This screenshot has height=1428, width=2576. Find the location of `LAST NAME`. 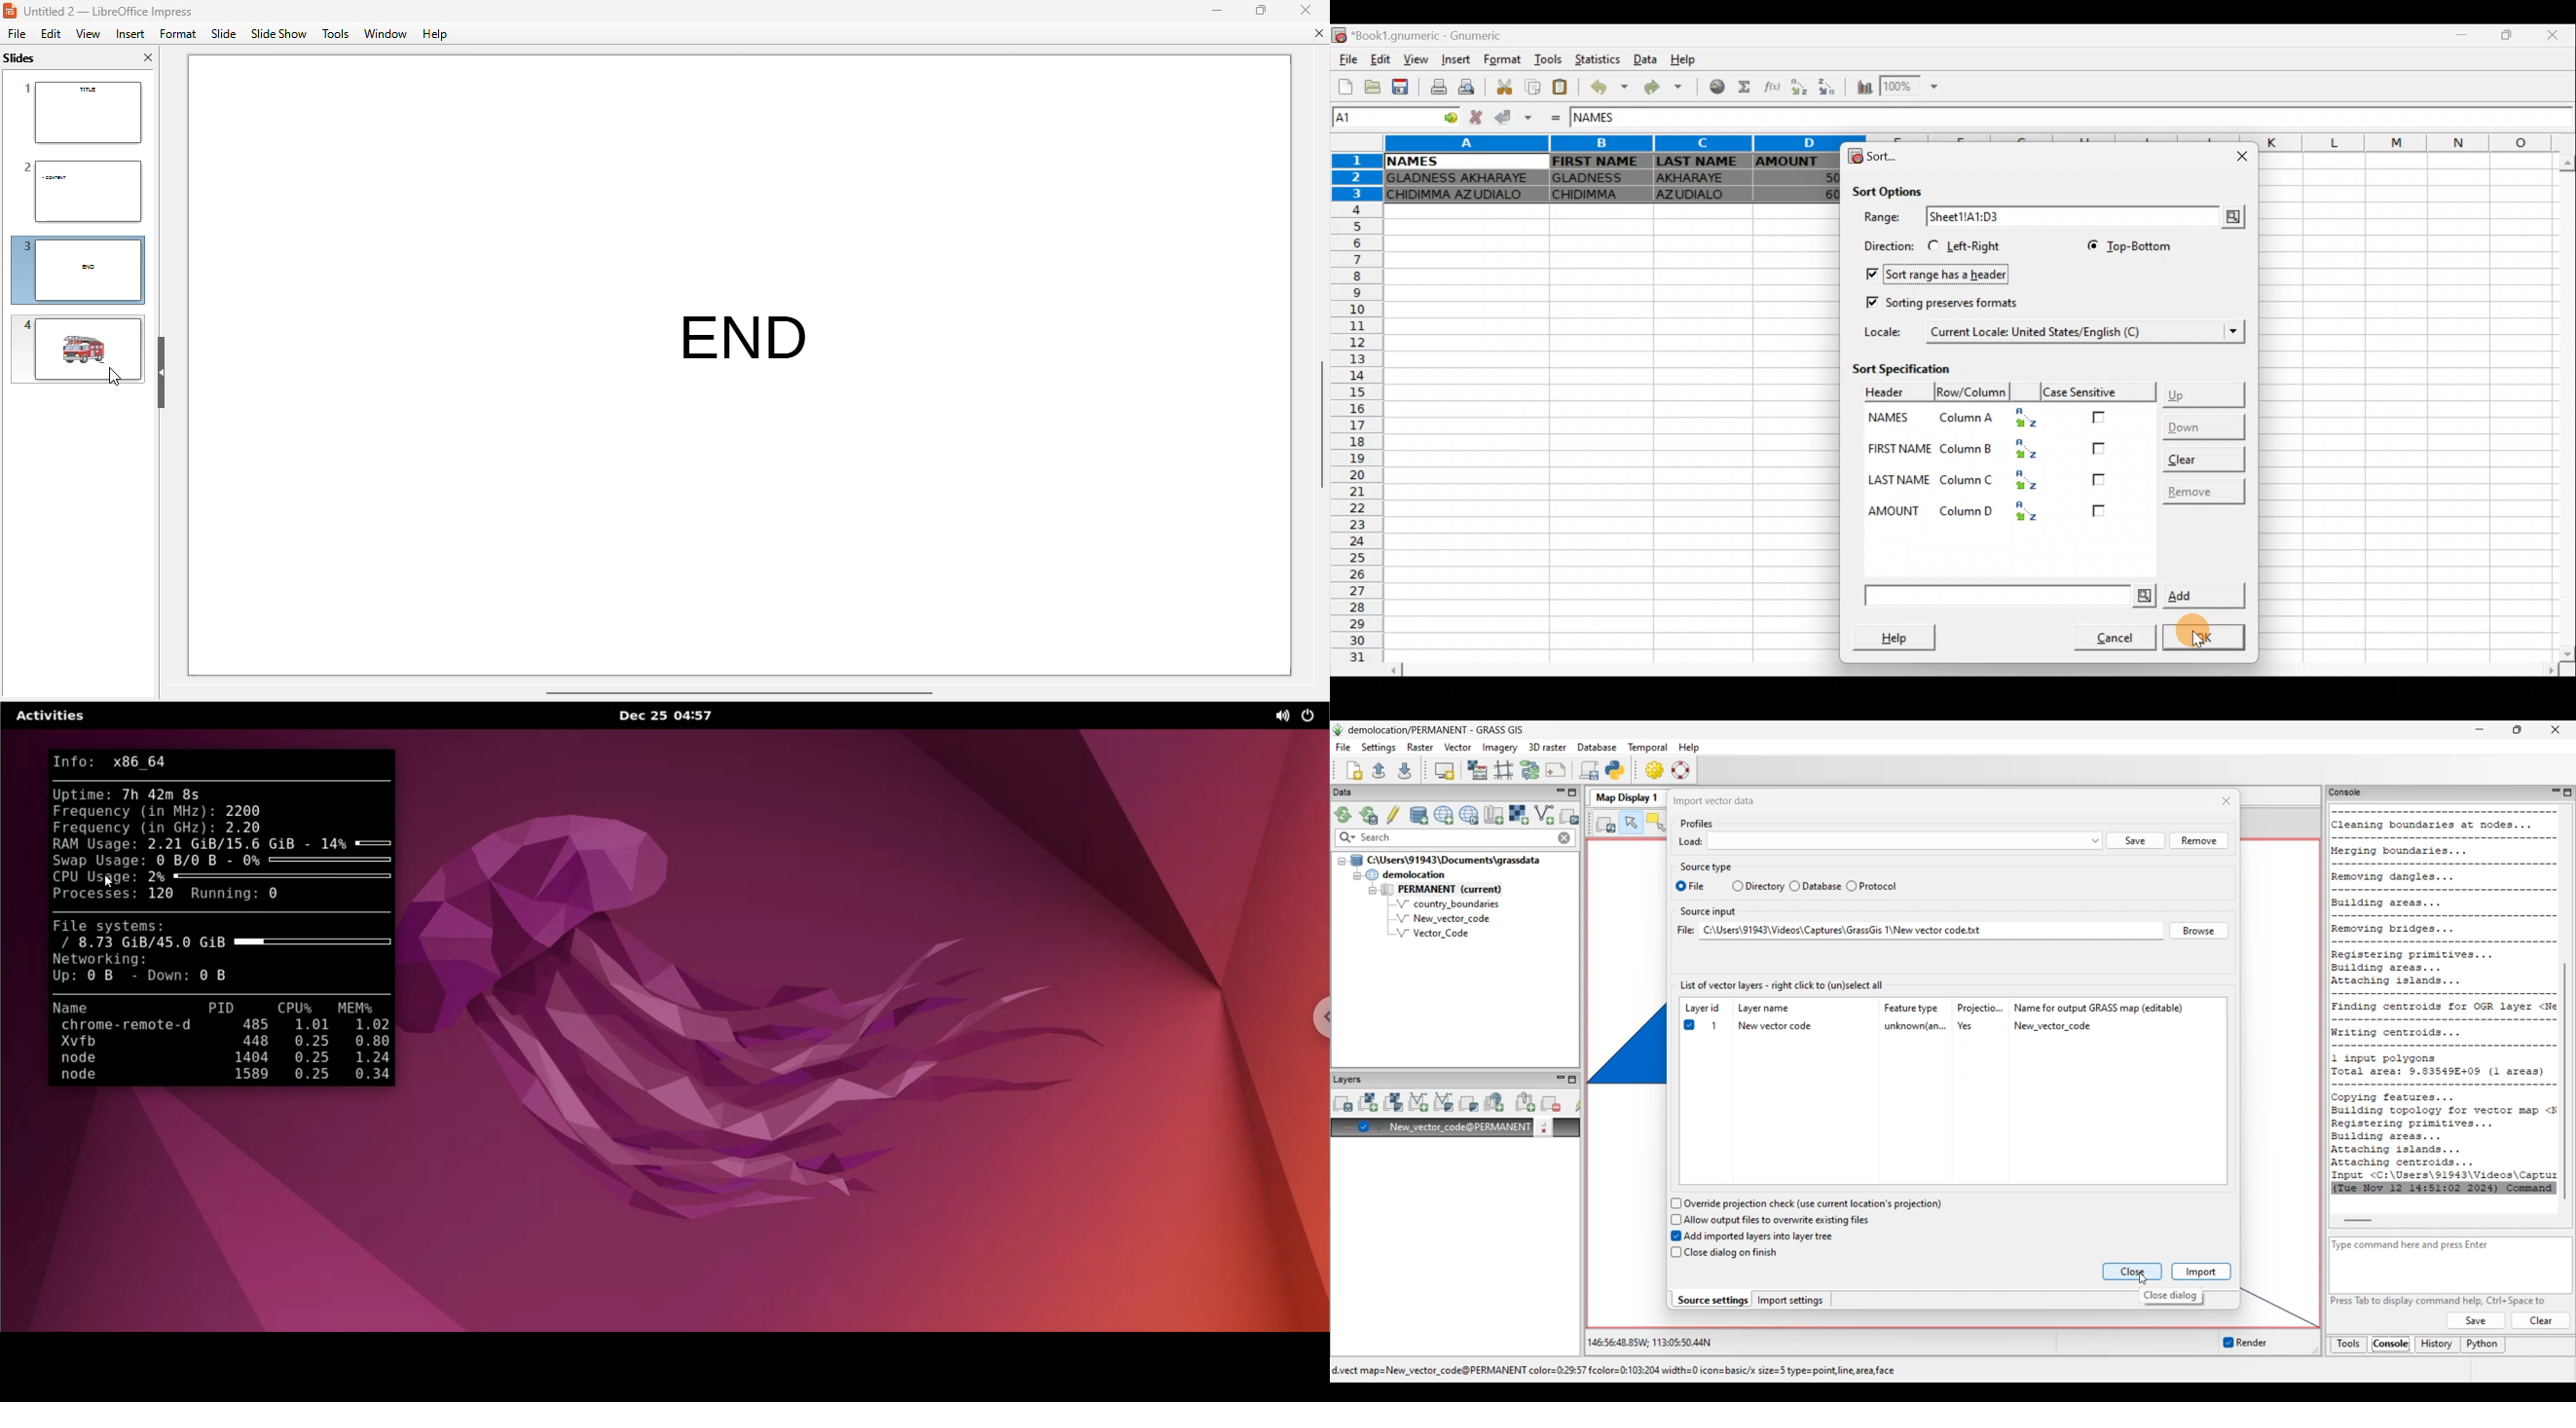

LAST NAME is located at coordinates (1901, 481).